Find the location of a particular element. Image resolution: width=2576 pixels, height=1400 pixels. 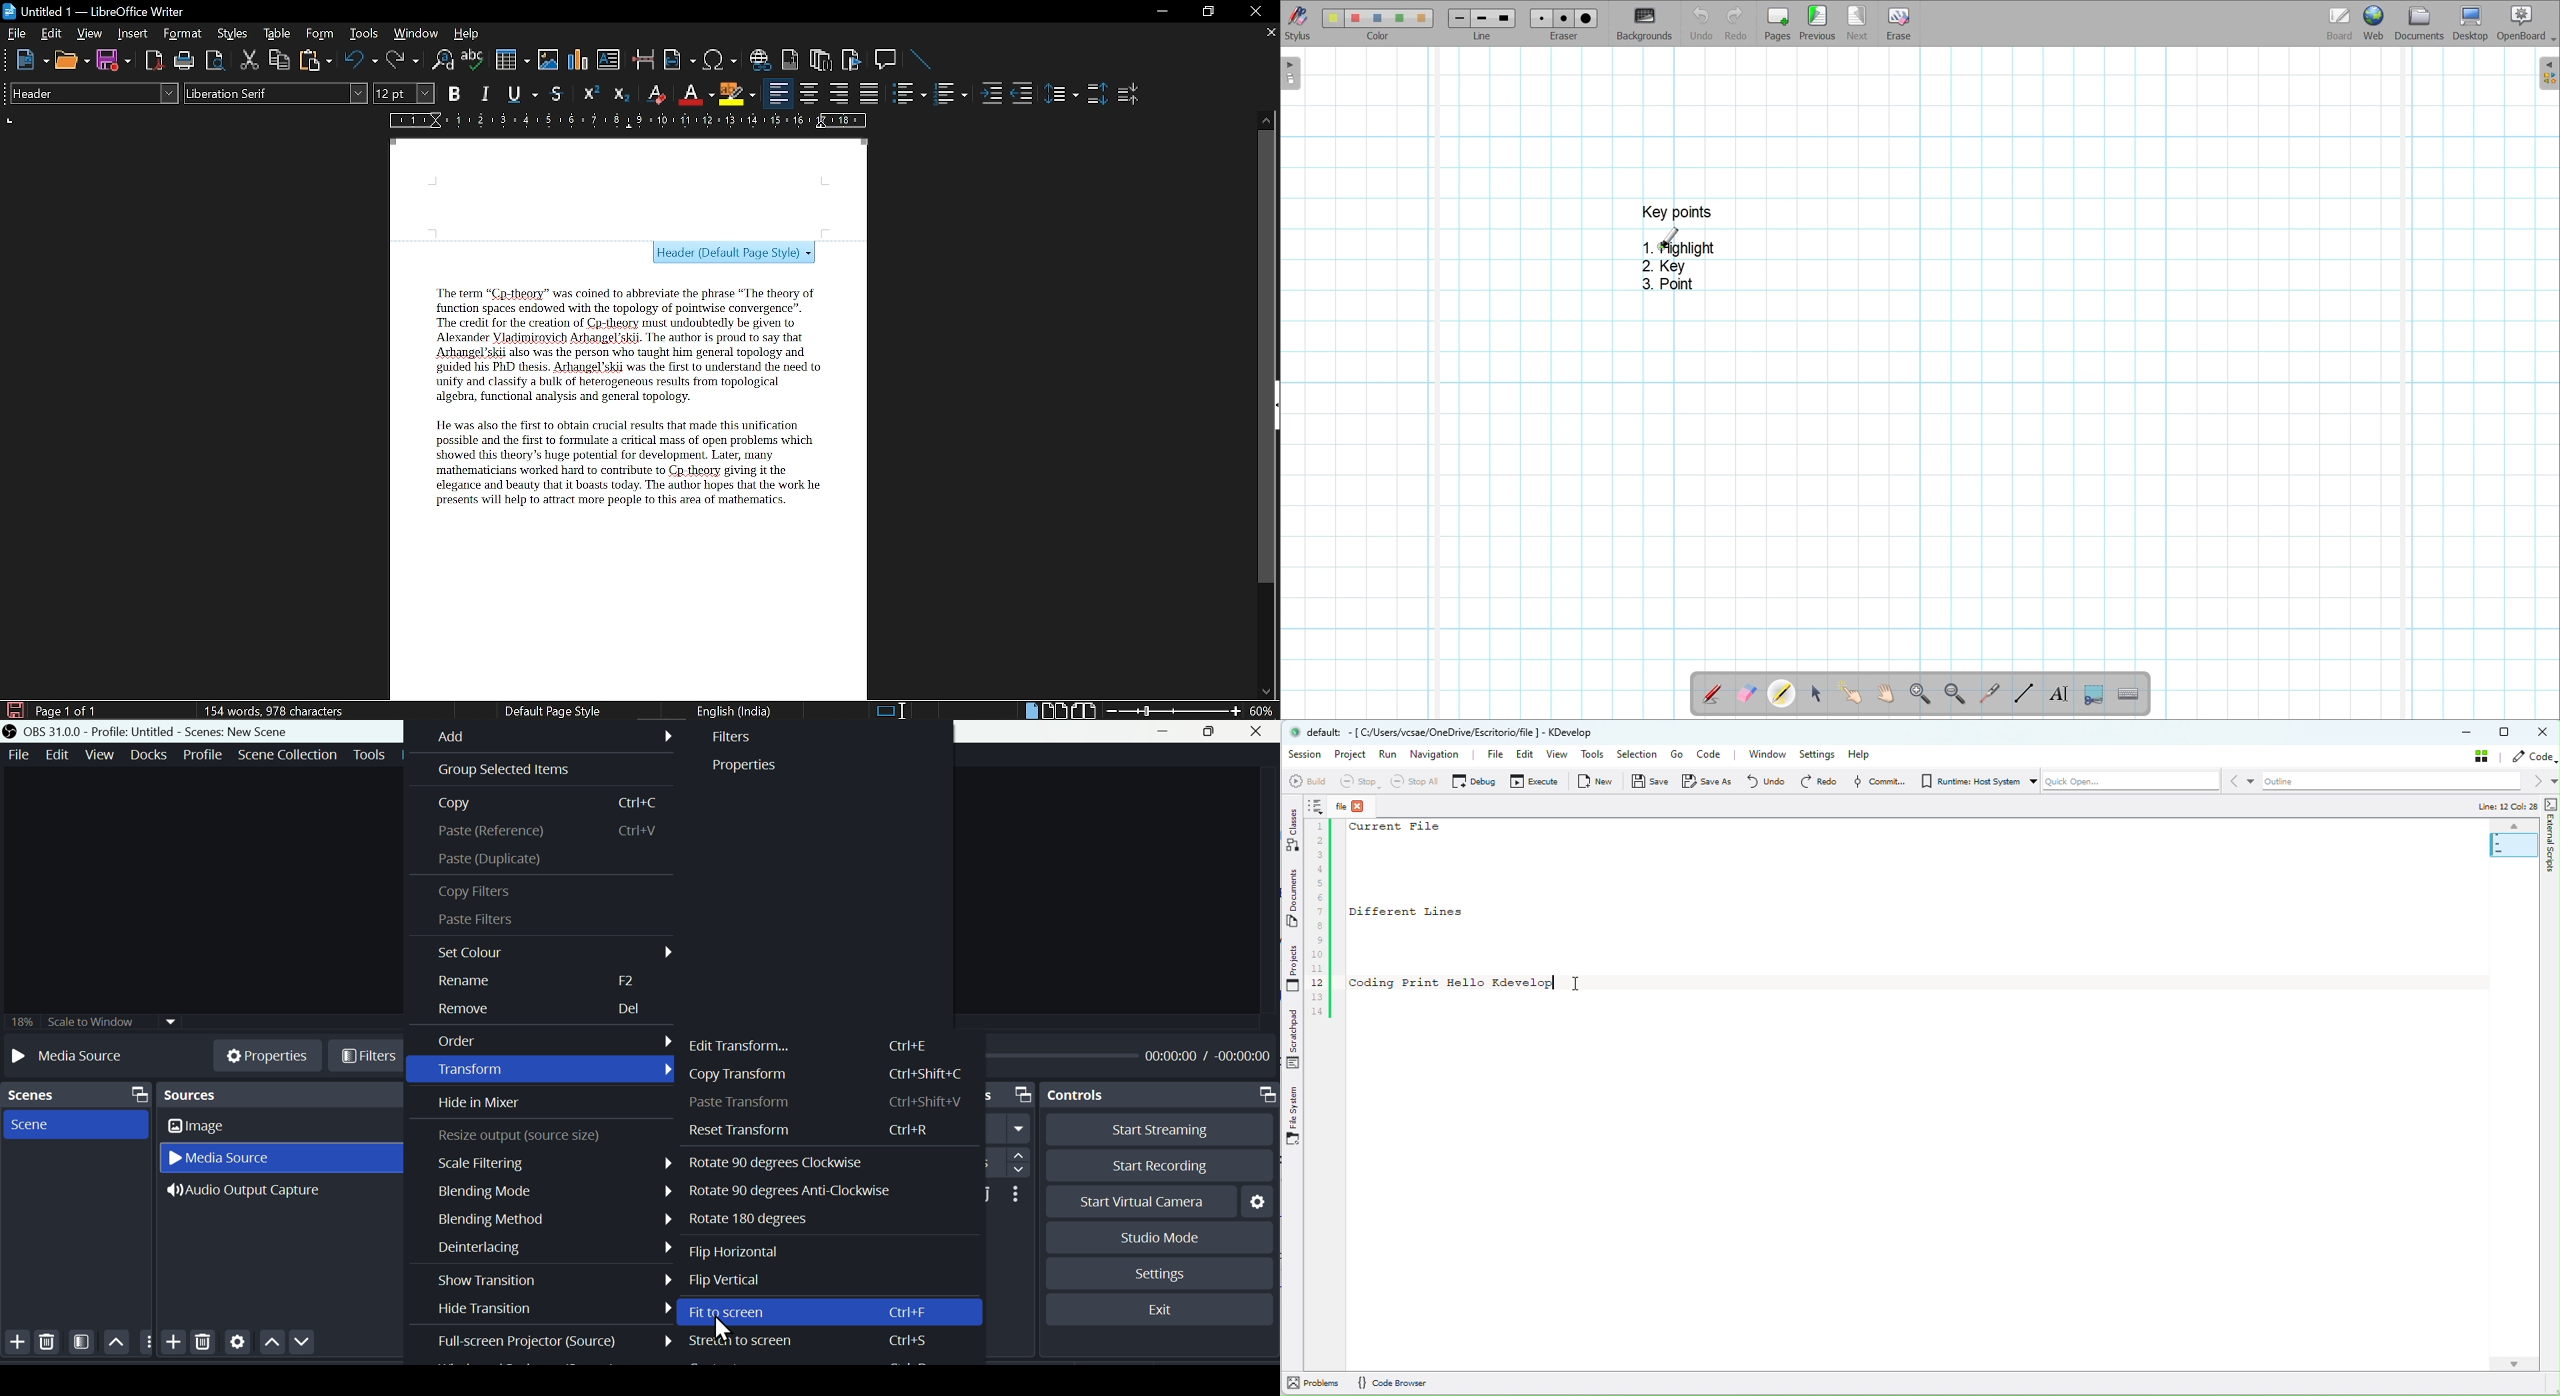

Rotate 180 degrees is located at coordinates (752, 1218).